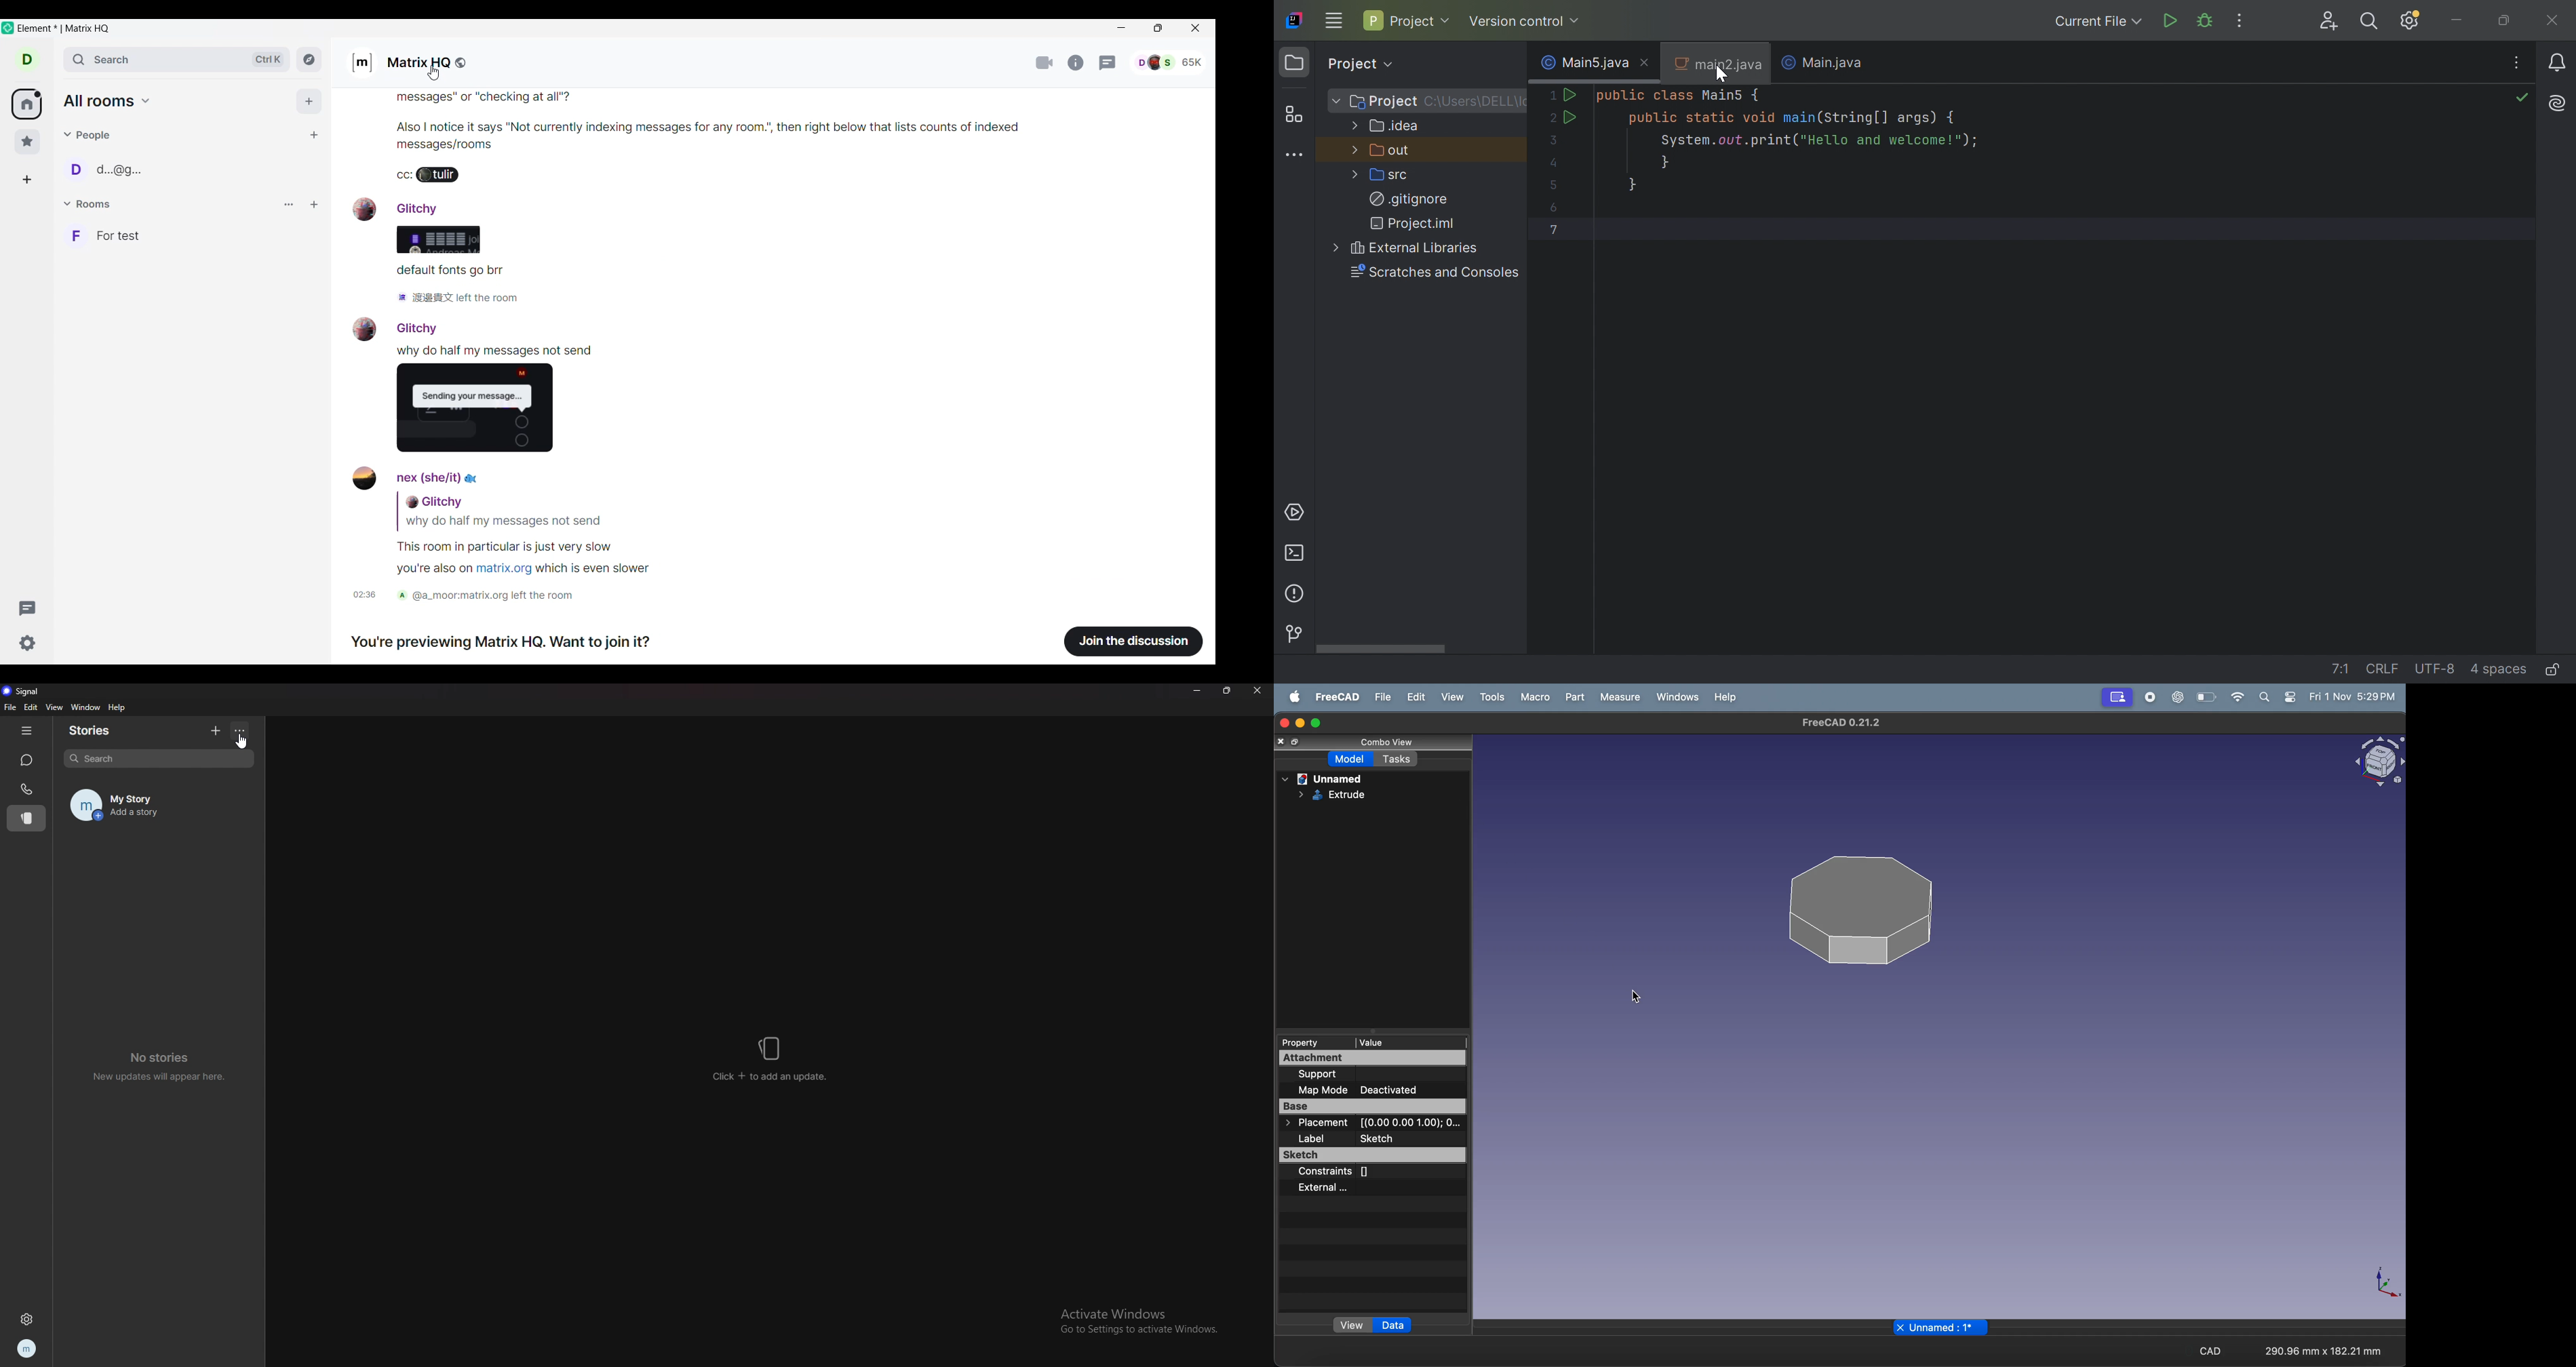 This screenshot has width=2576, height=1372. What do you see at coordinates (1156, 30) in the screenshot?
I see `maximize` at bounding box center [1156, 30].